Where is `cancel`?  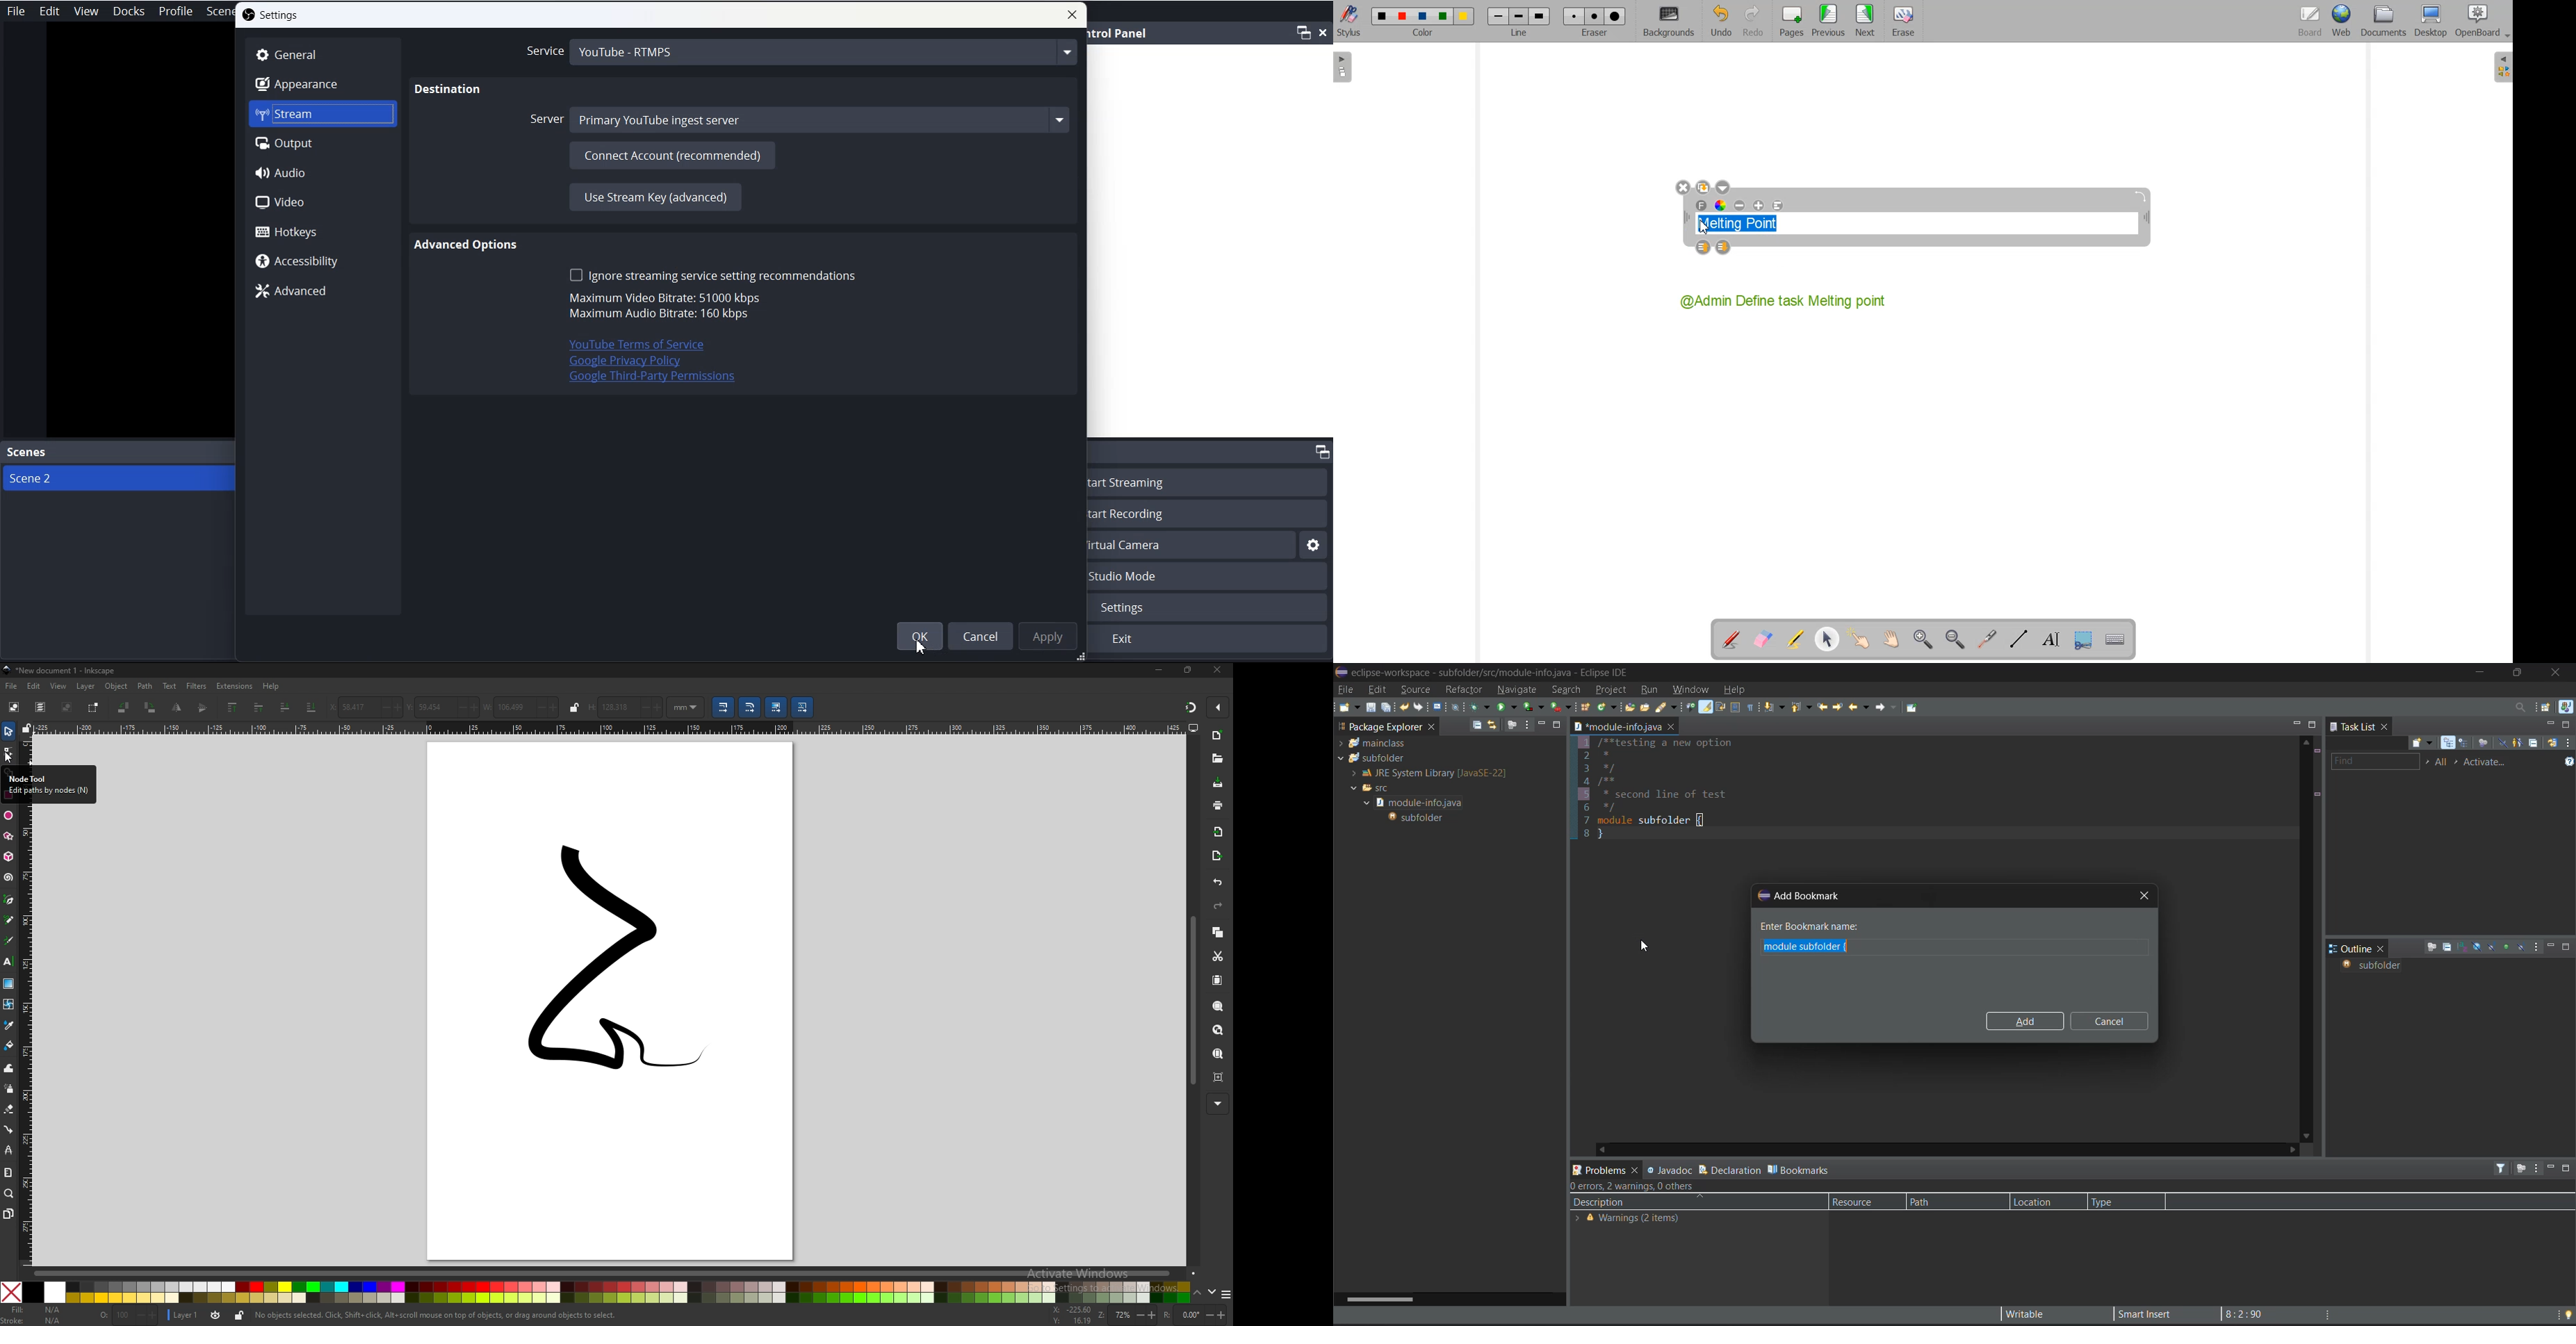 cancel is located at coordinates (2112, 1021).